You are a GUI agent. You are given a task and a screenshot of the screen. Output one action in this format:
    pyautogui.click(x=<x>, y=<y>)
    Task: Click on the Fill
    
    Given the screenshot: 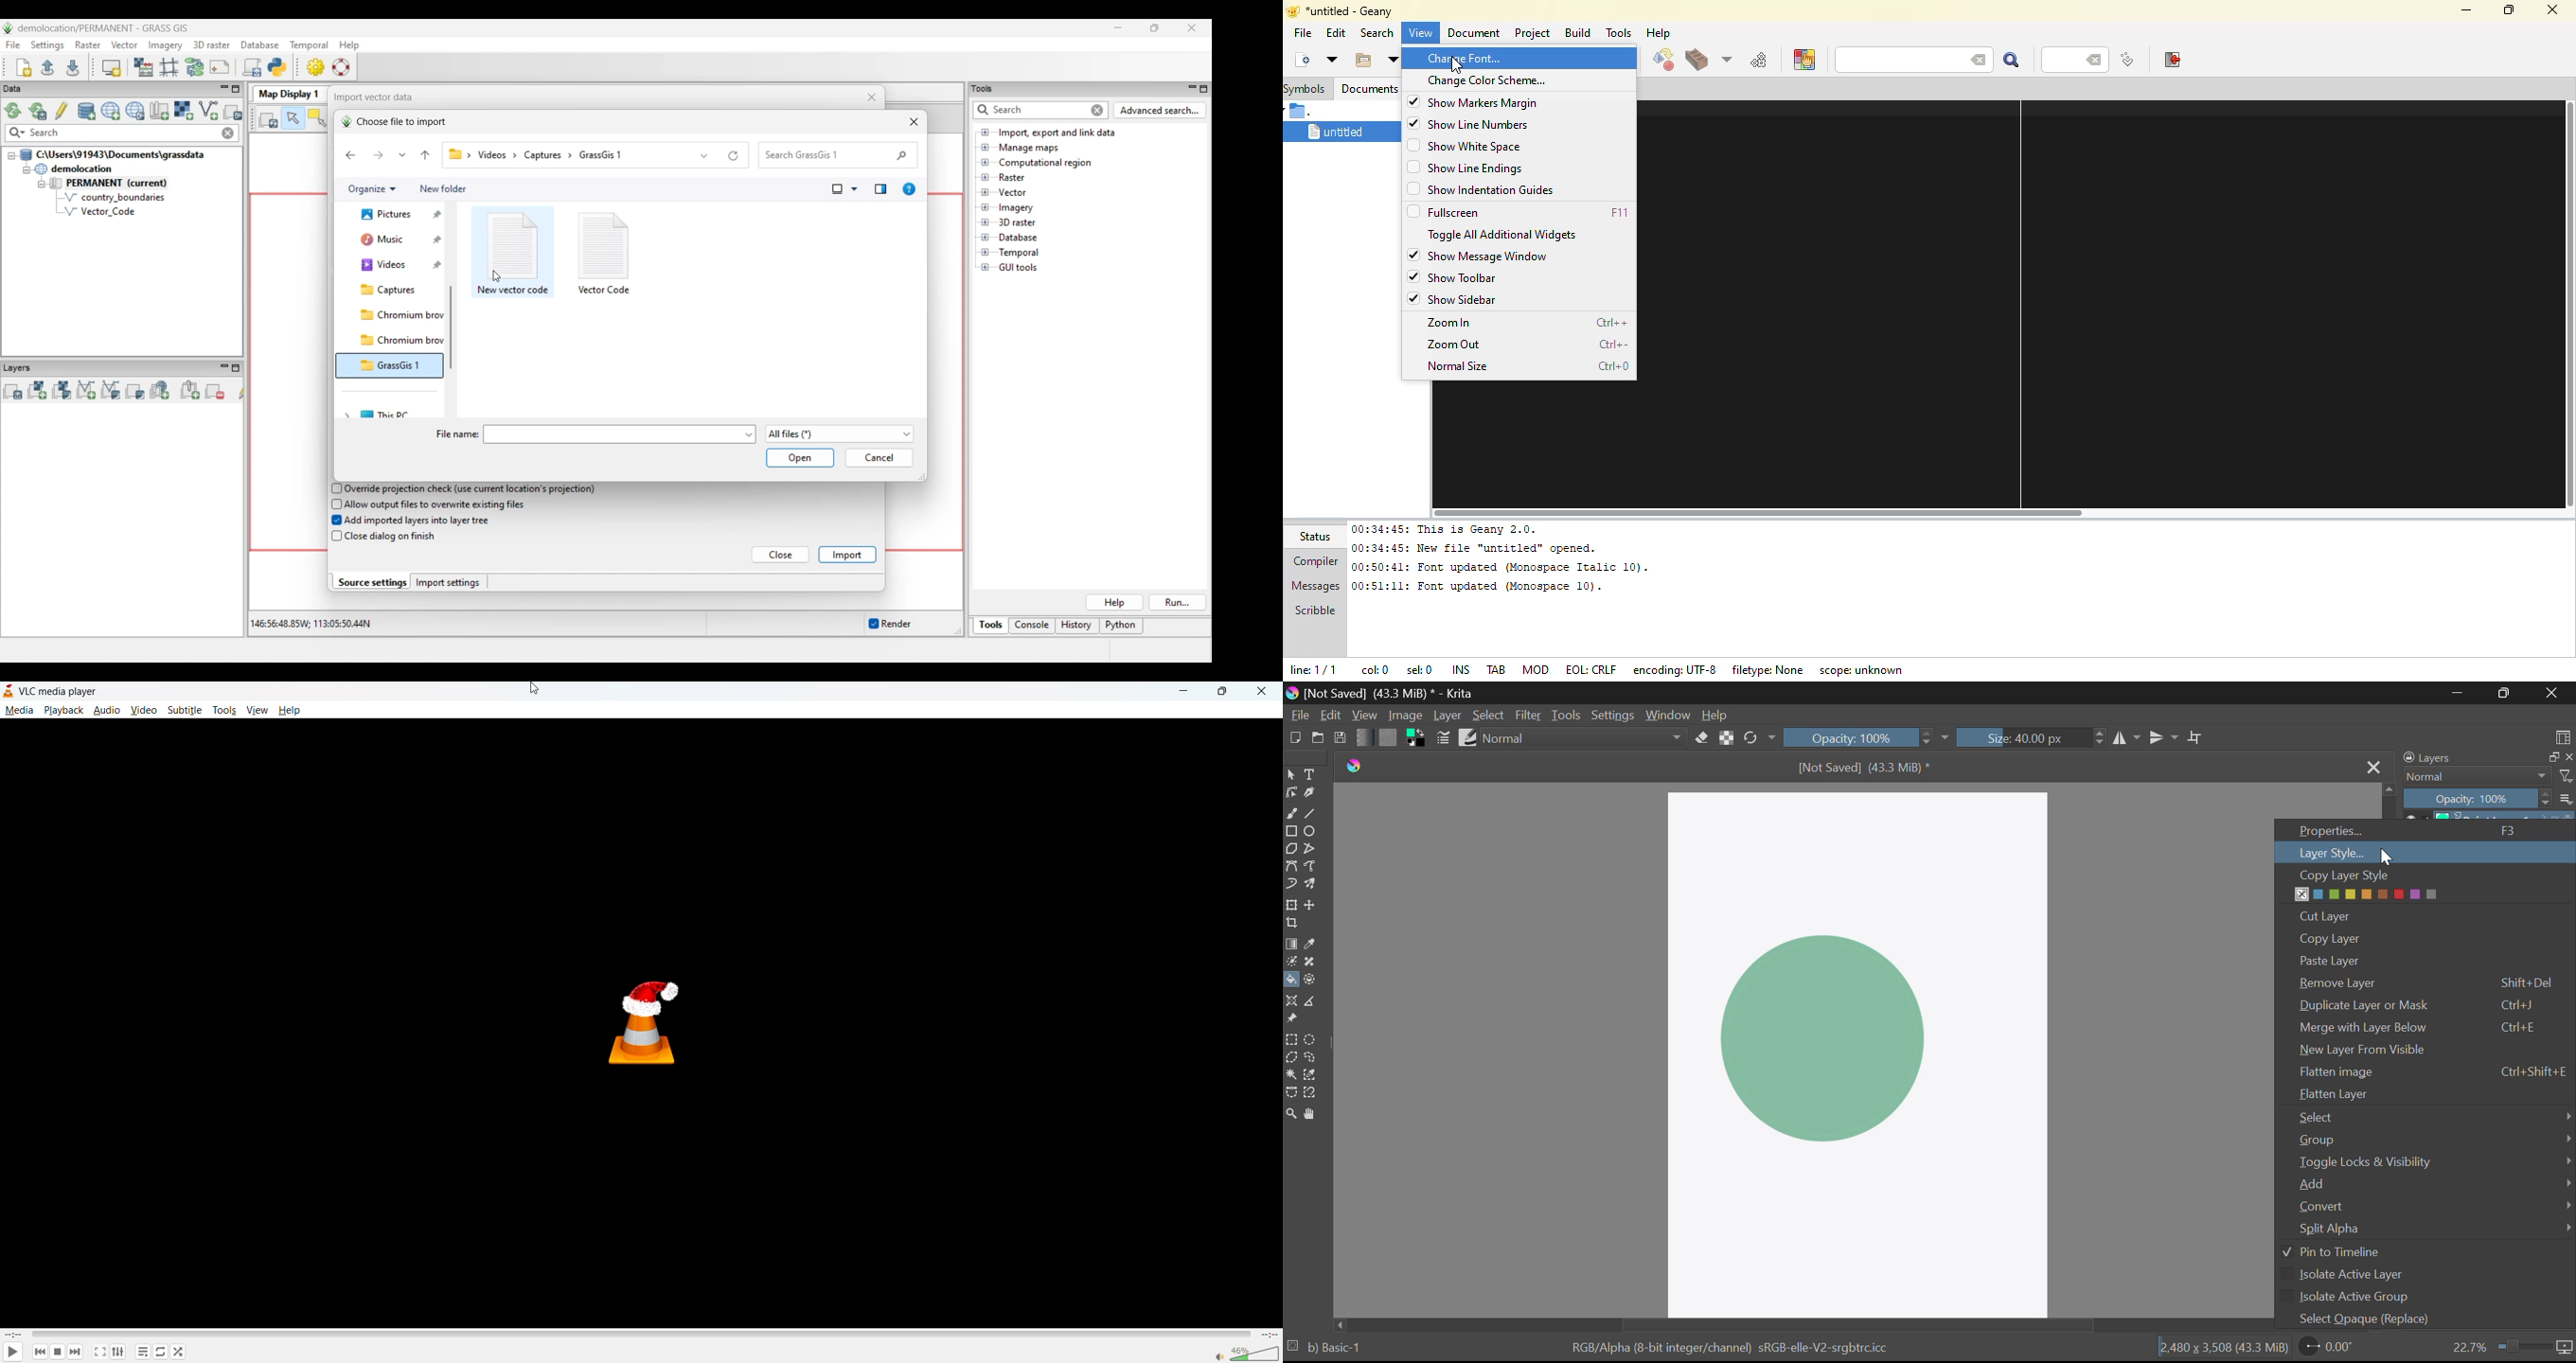 What is the action you would take?
    pyautogui.click(x=1291, y=980)
    